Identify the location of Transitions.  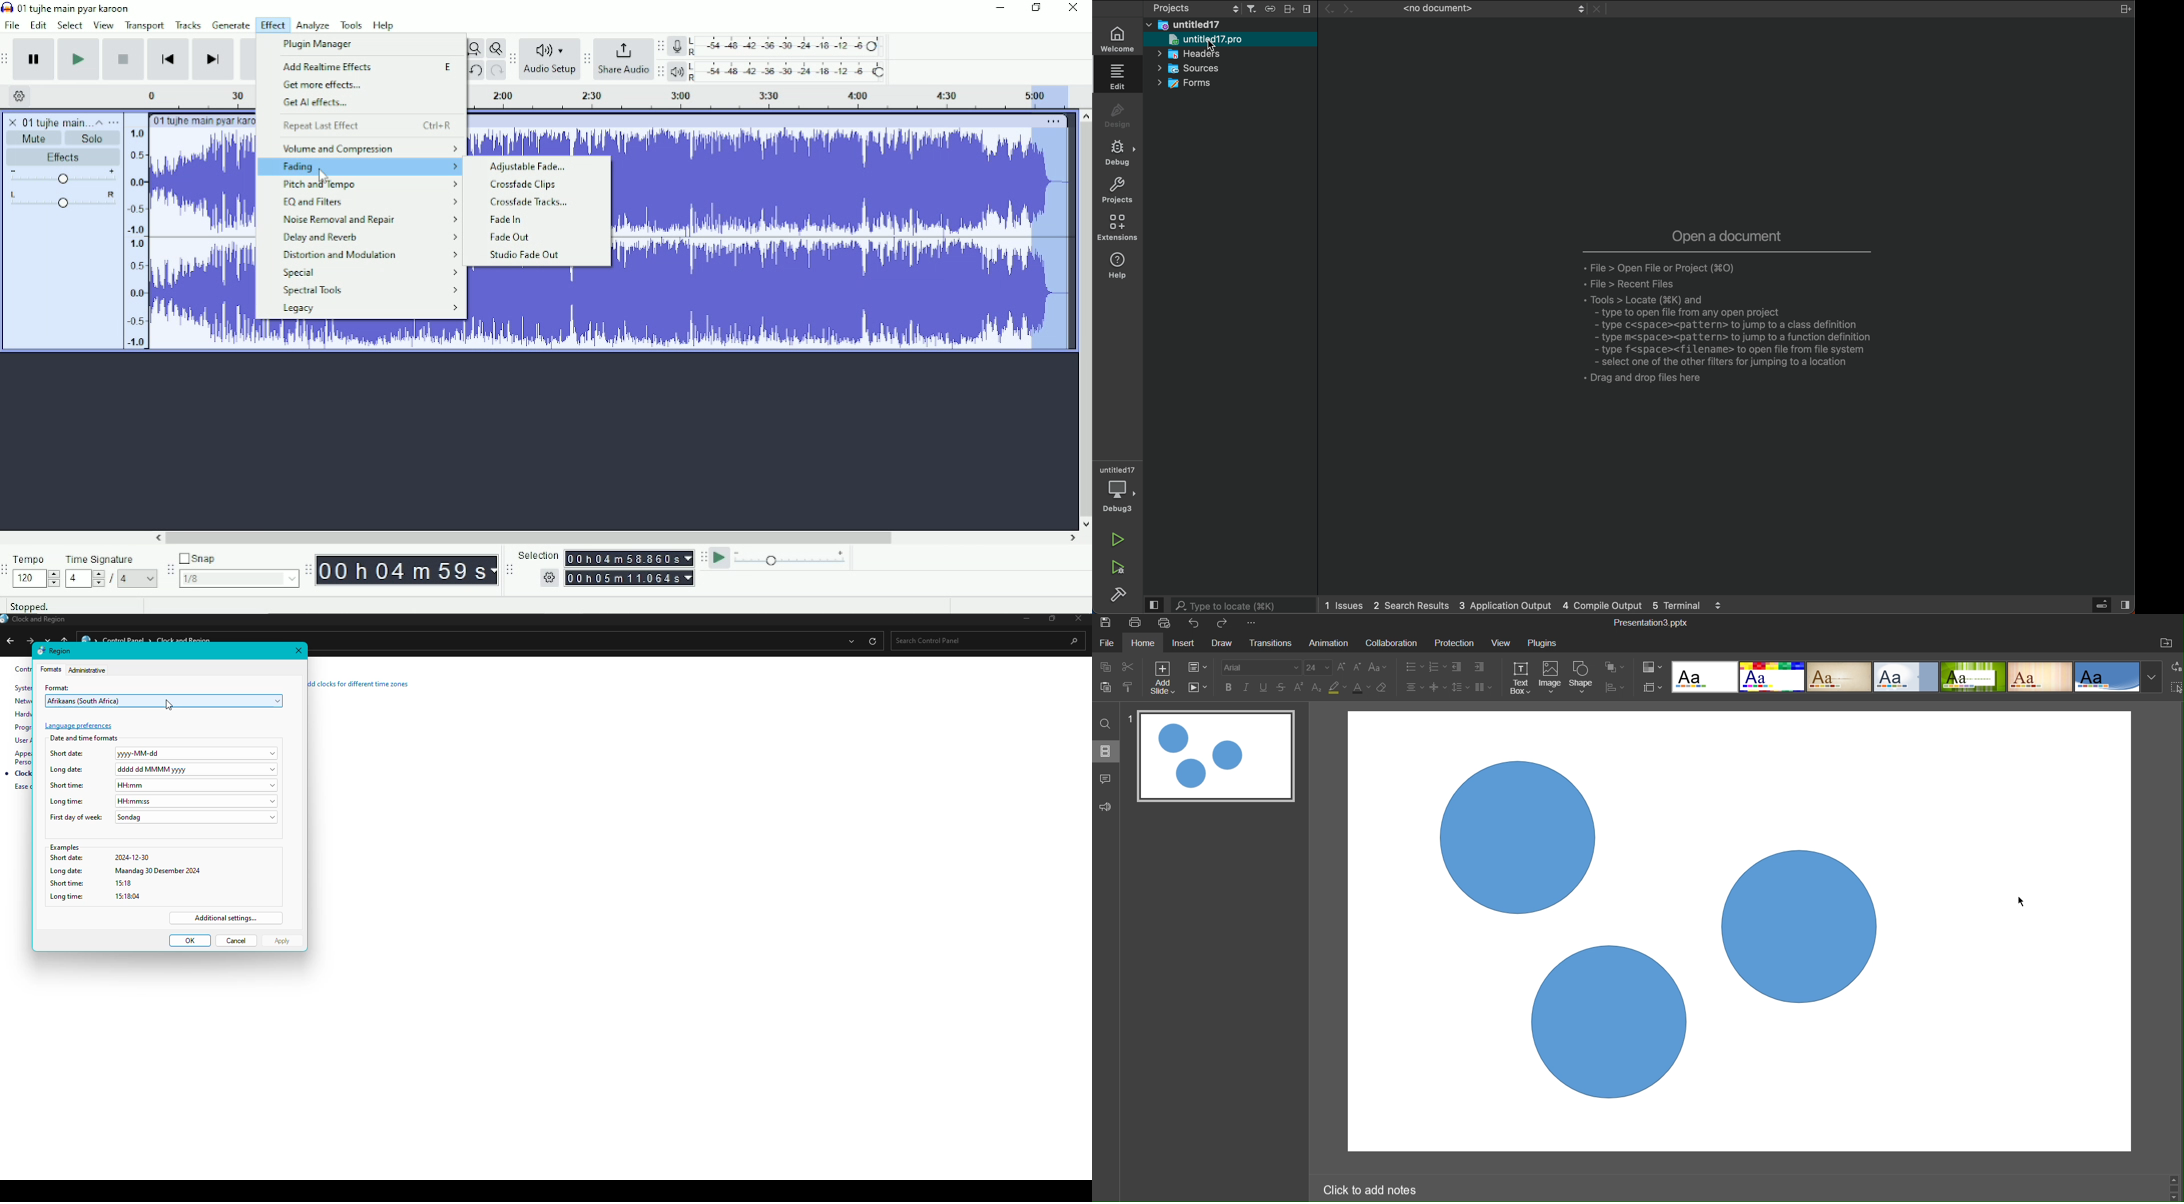
(1272, 644).